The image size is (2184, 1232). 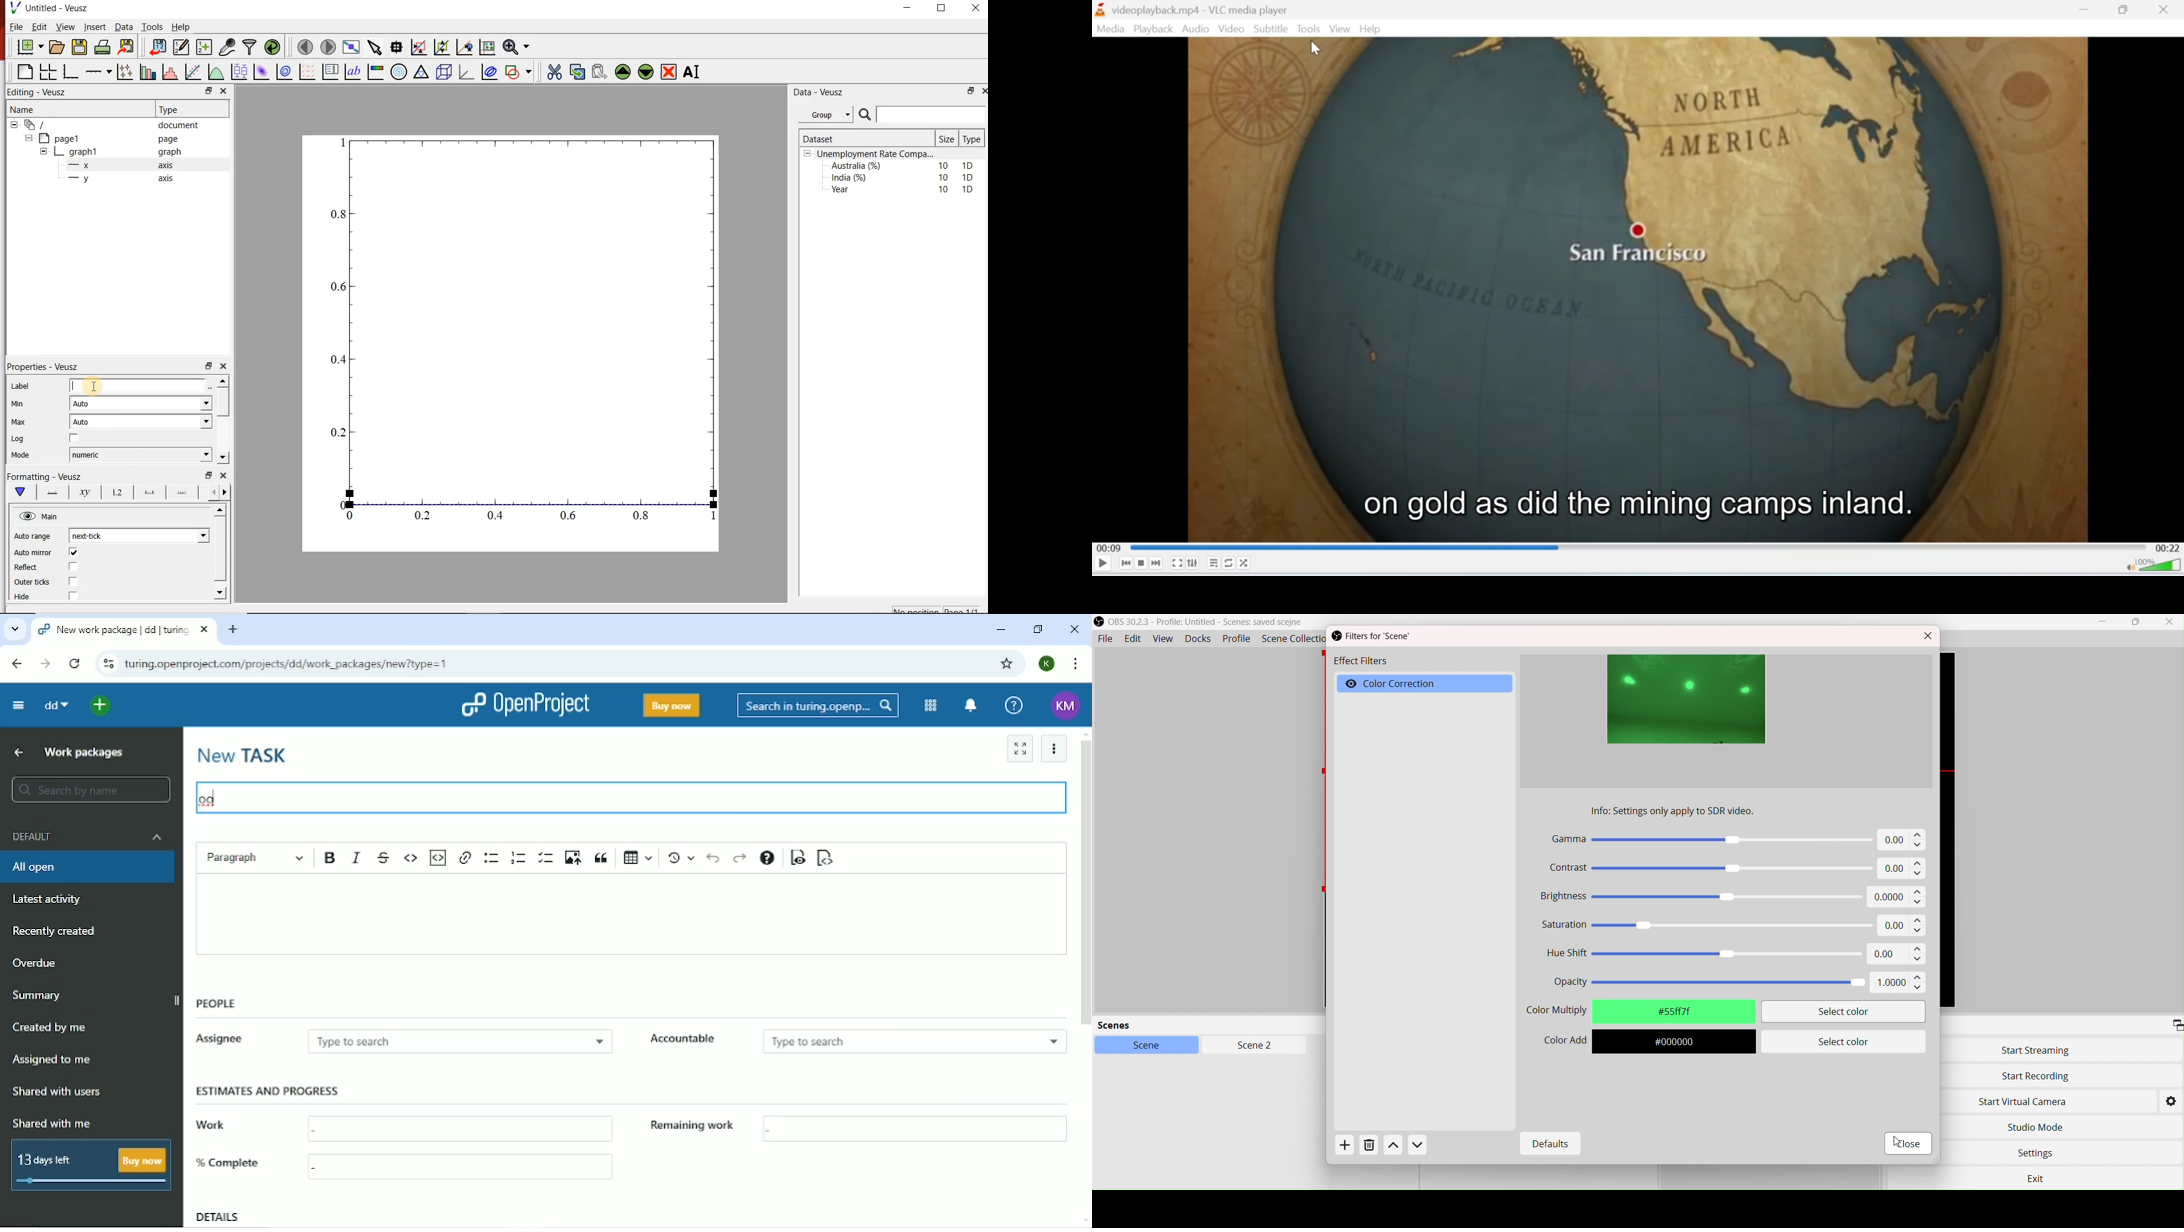 What do you see at coordinates (1547, 1145) in the screenshot?
I see `Defaults` at bounding box center [1547, 1145].